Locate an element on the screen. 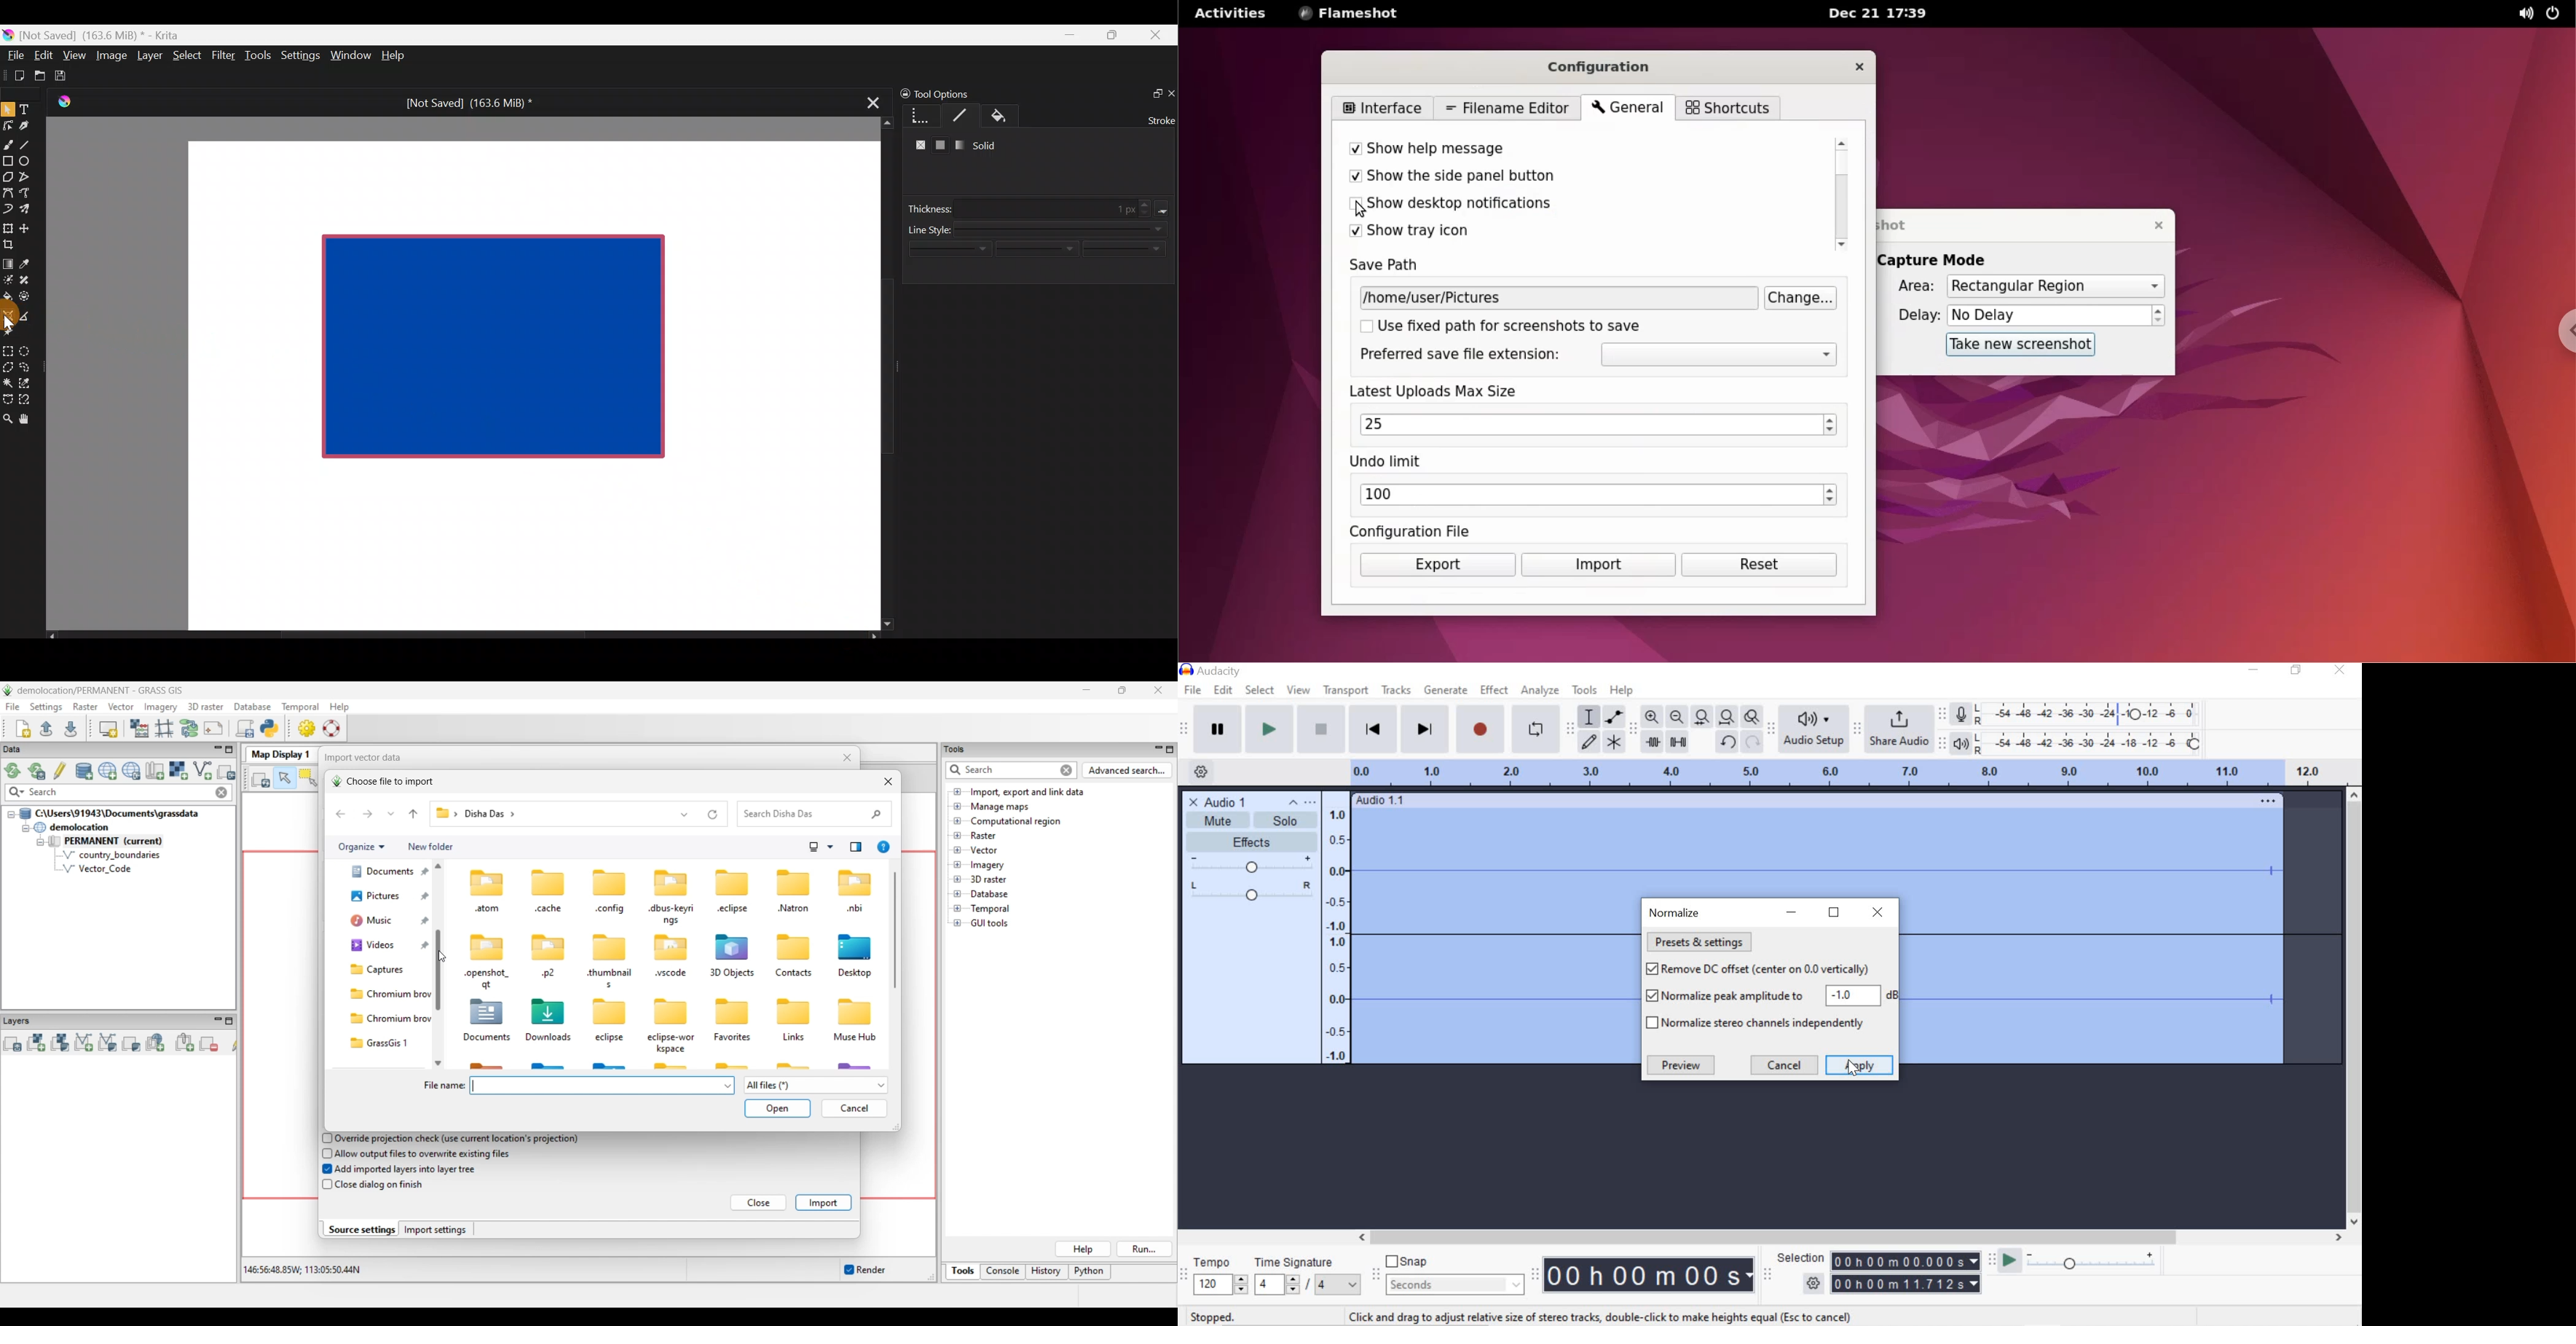 The height and width of the screenshot is (1344, 2576). restore down is located at coordinates (2299, 670).